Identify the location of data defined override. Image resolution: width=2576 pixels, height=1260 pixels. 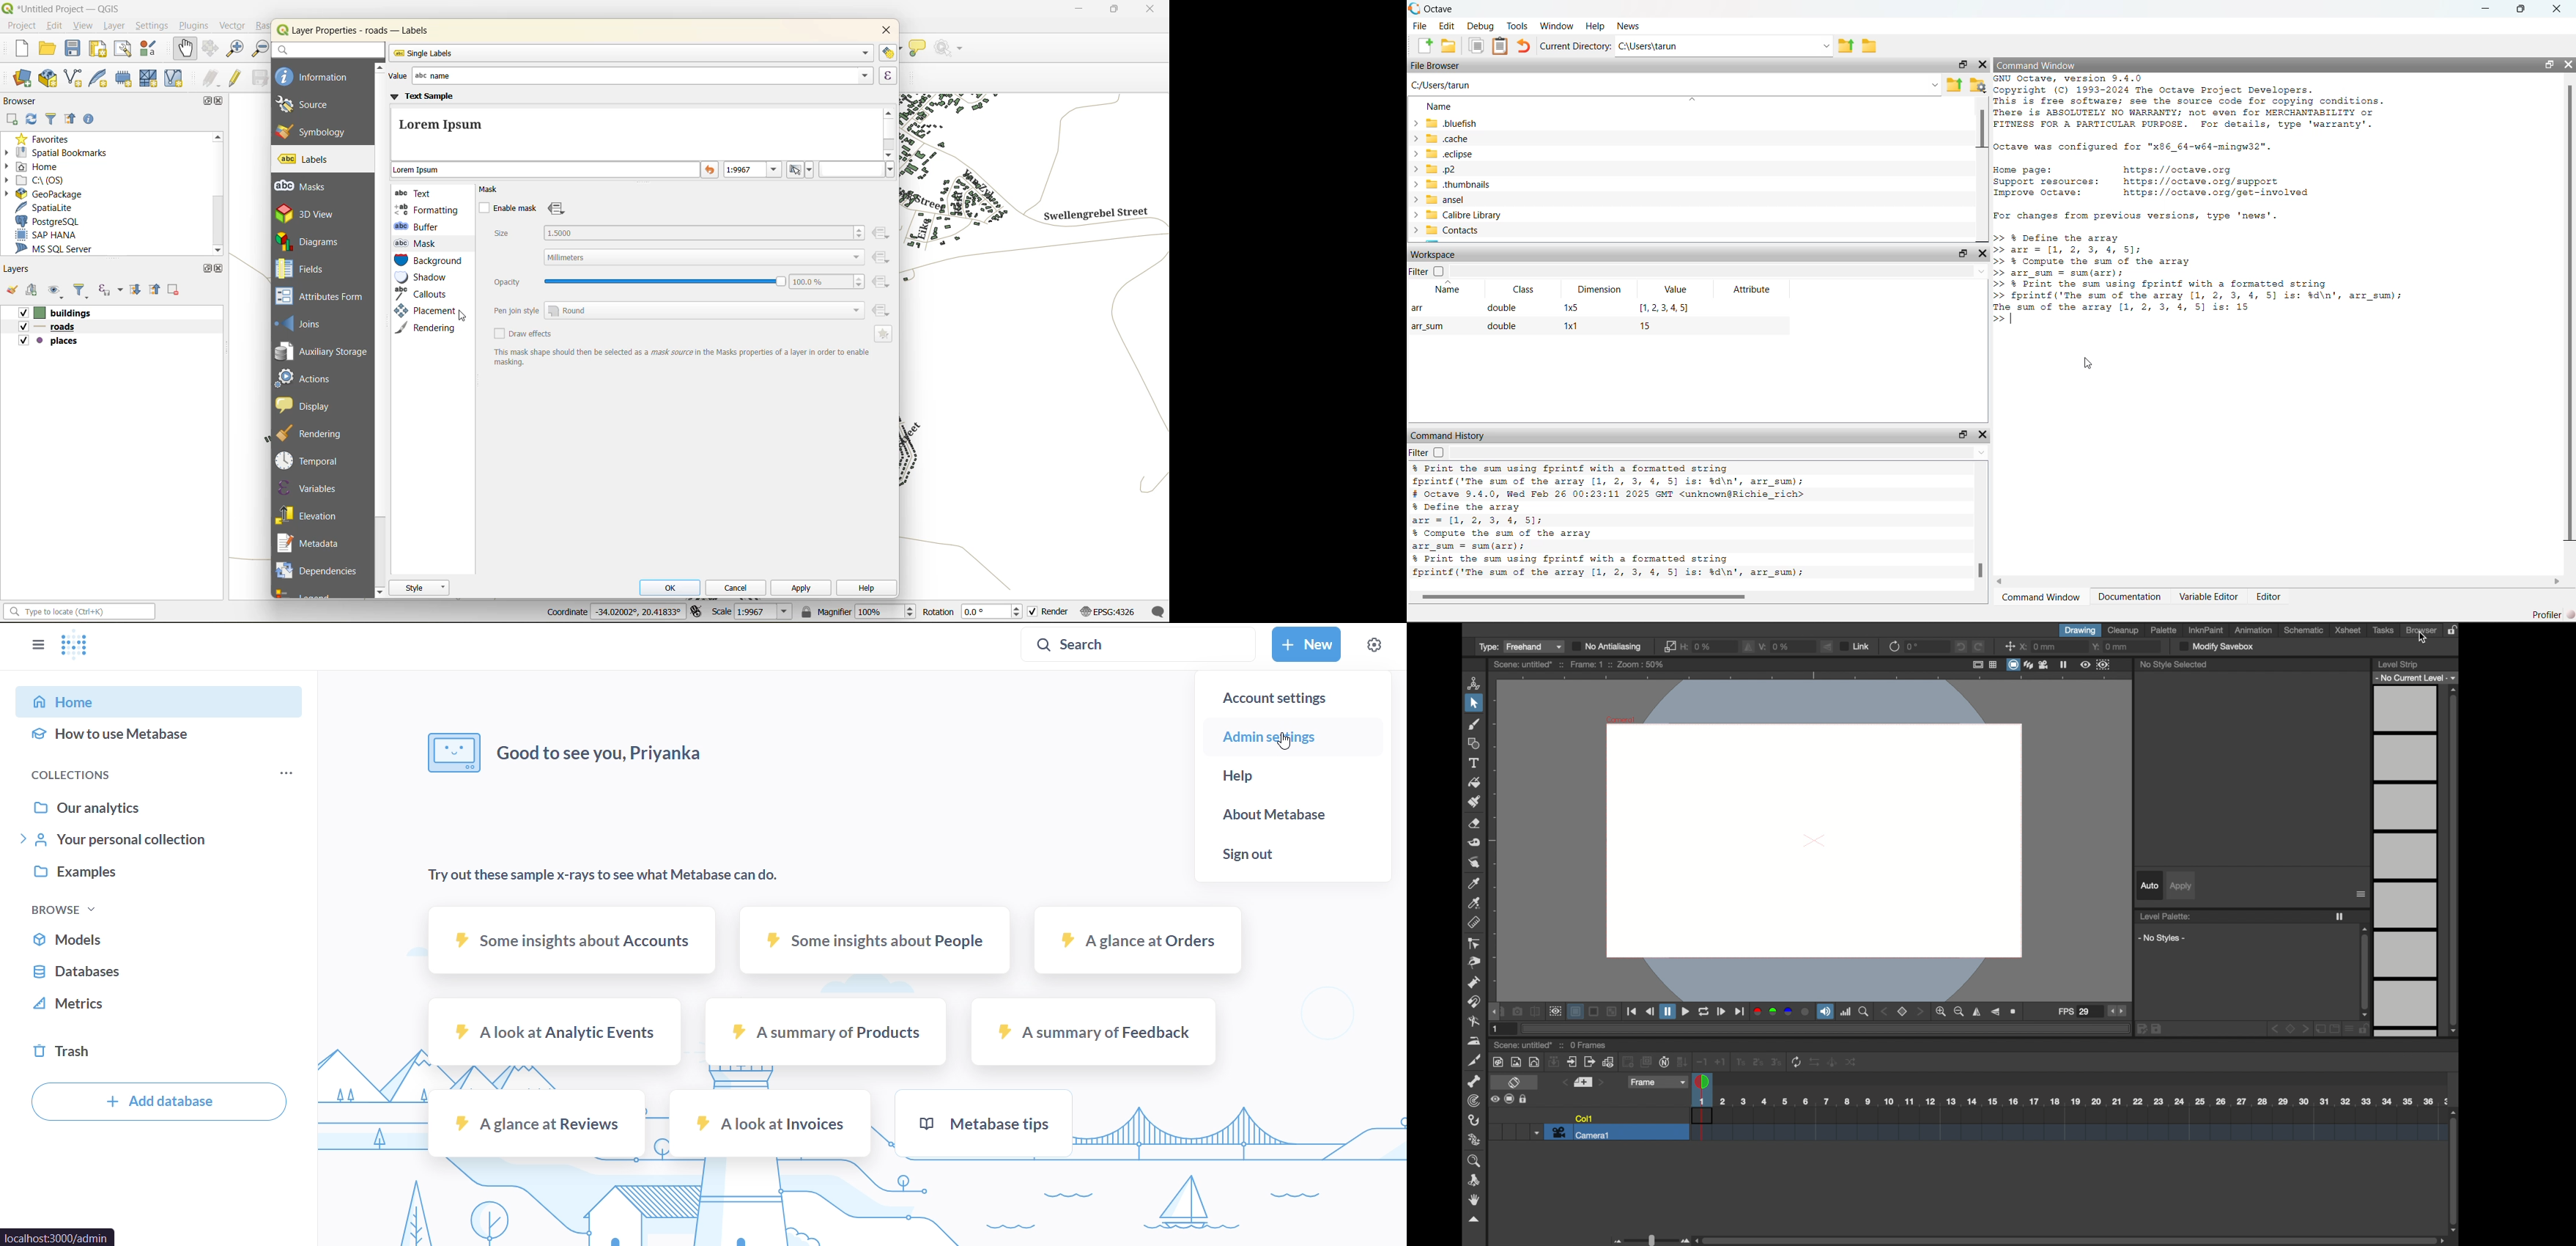
(883, 273).